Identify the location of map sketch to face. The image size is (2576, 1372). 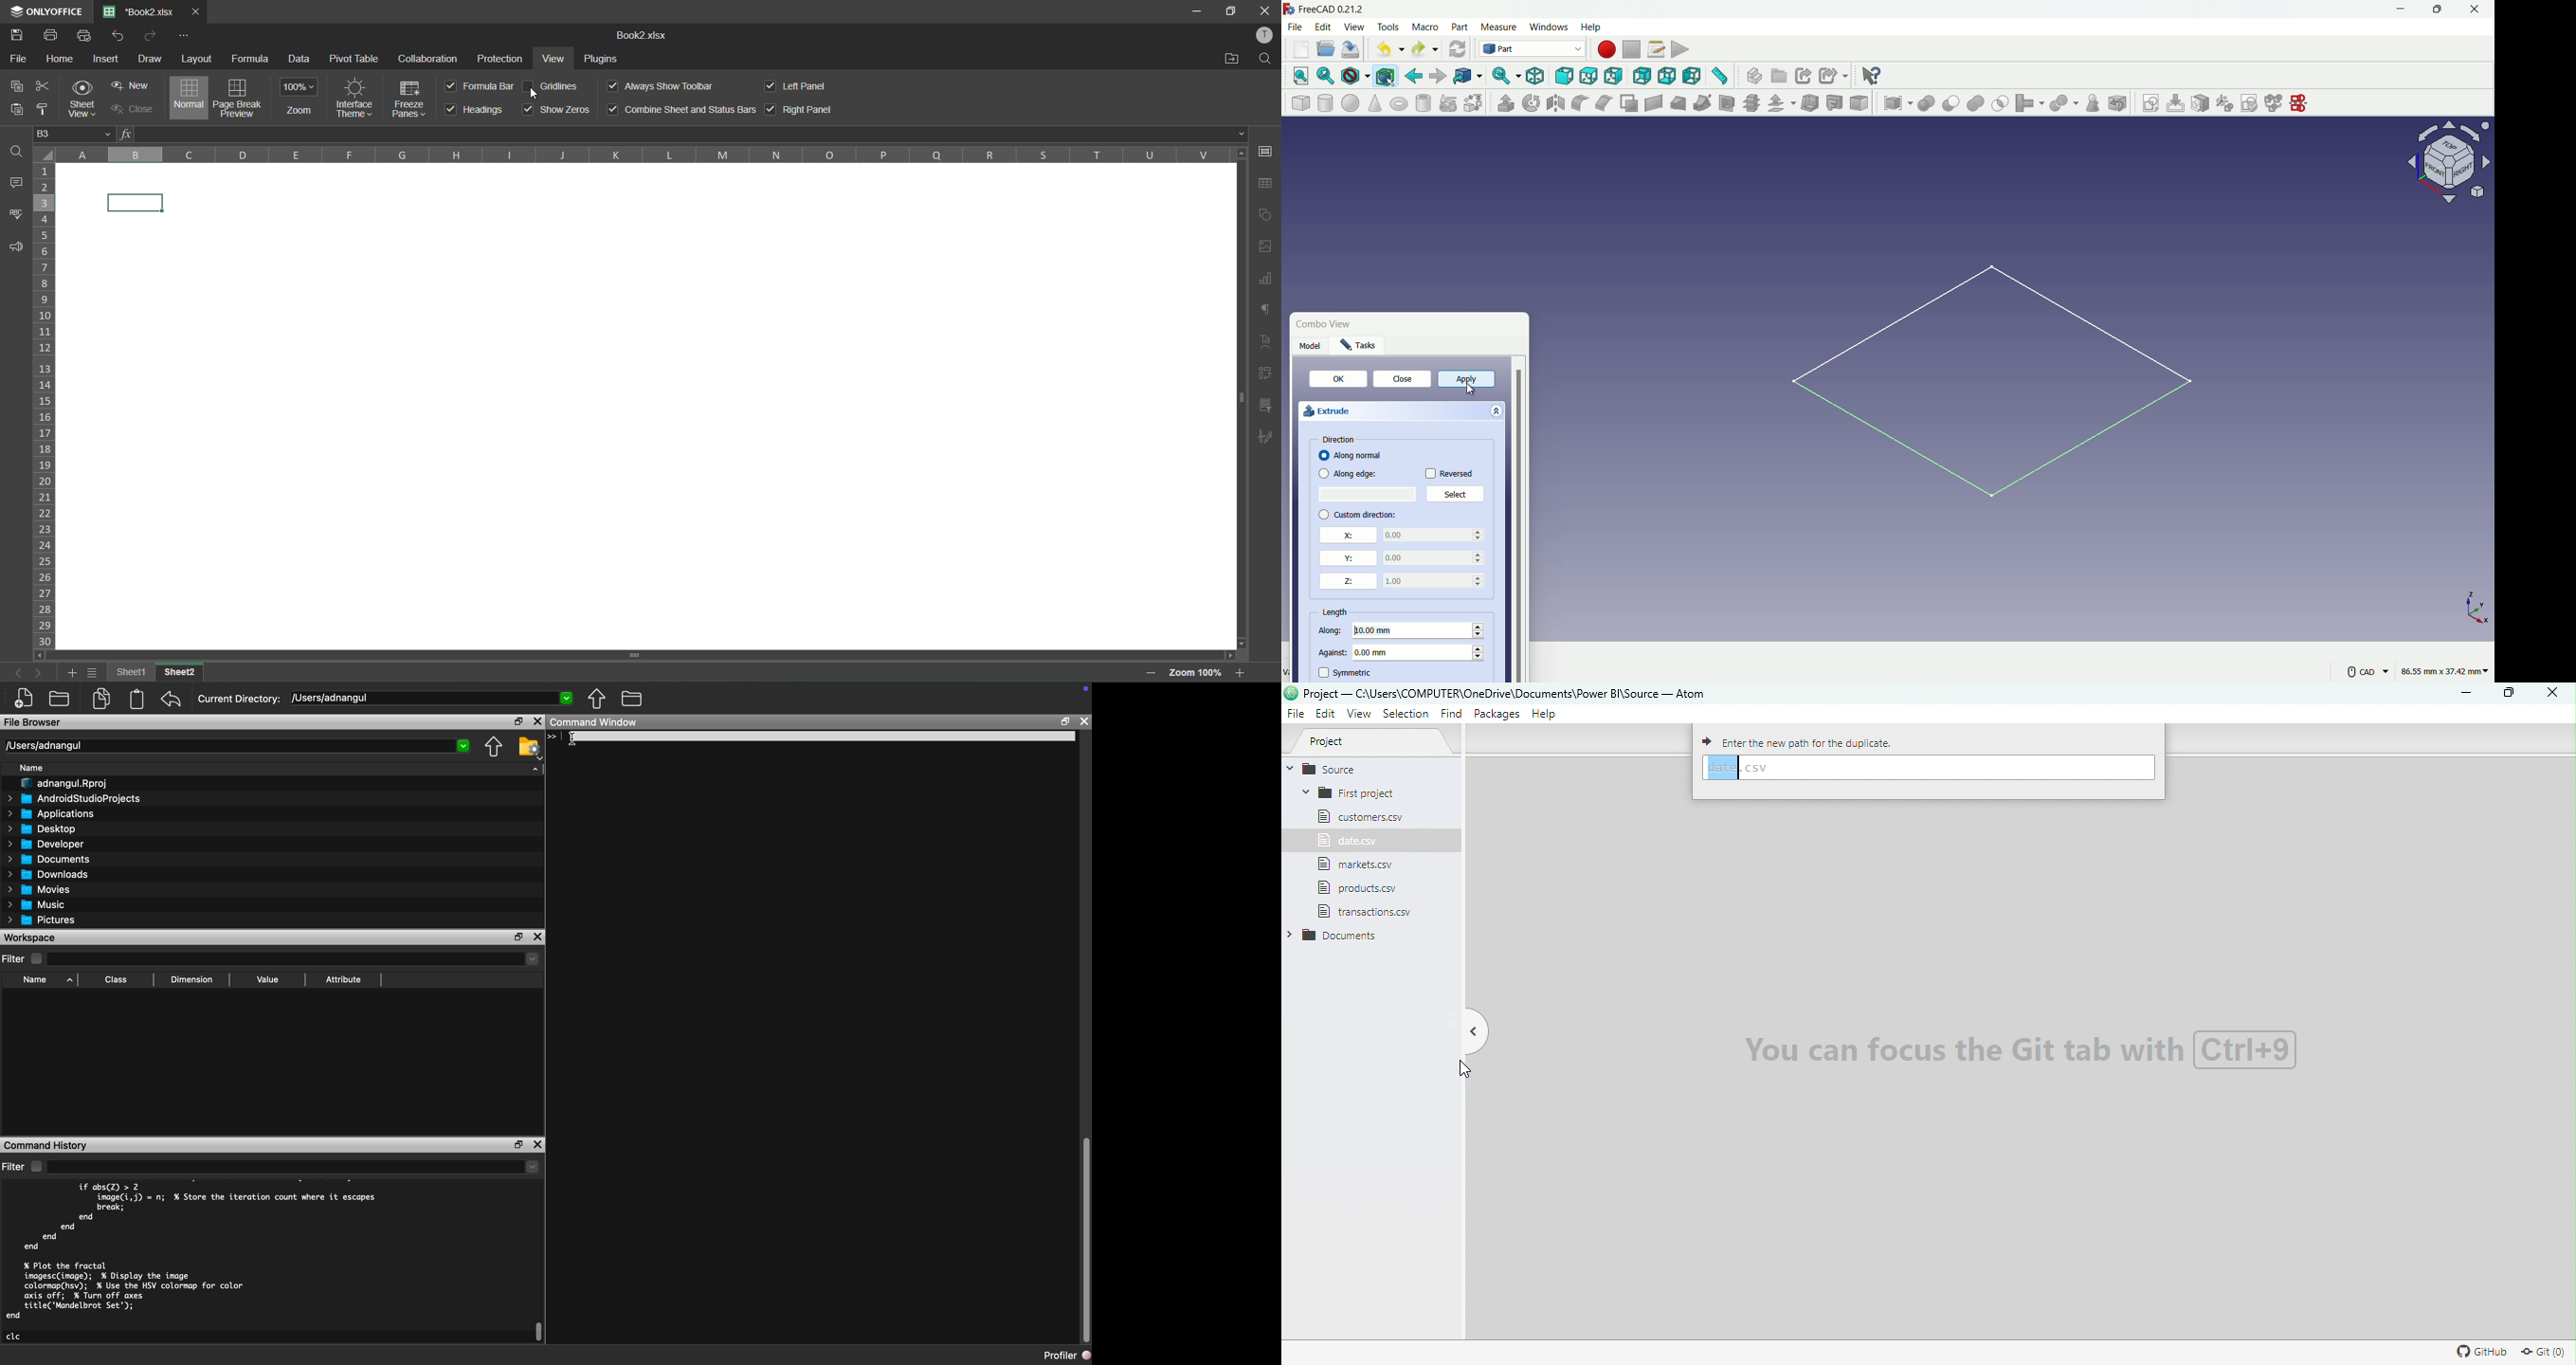
(2199, 102).